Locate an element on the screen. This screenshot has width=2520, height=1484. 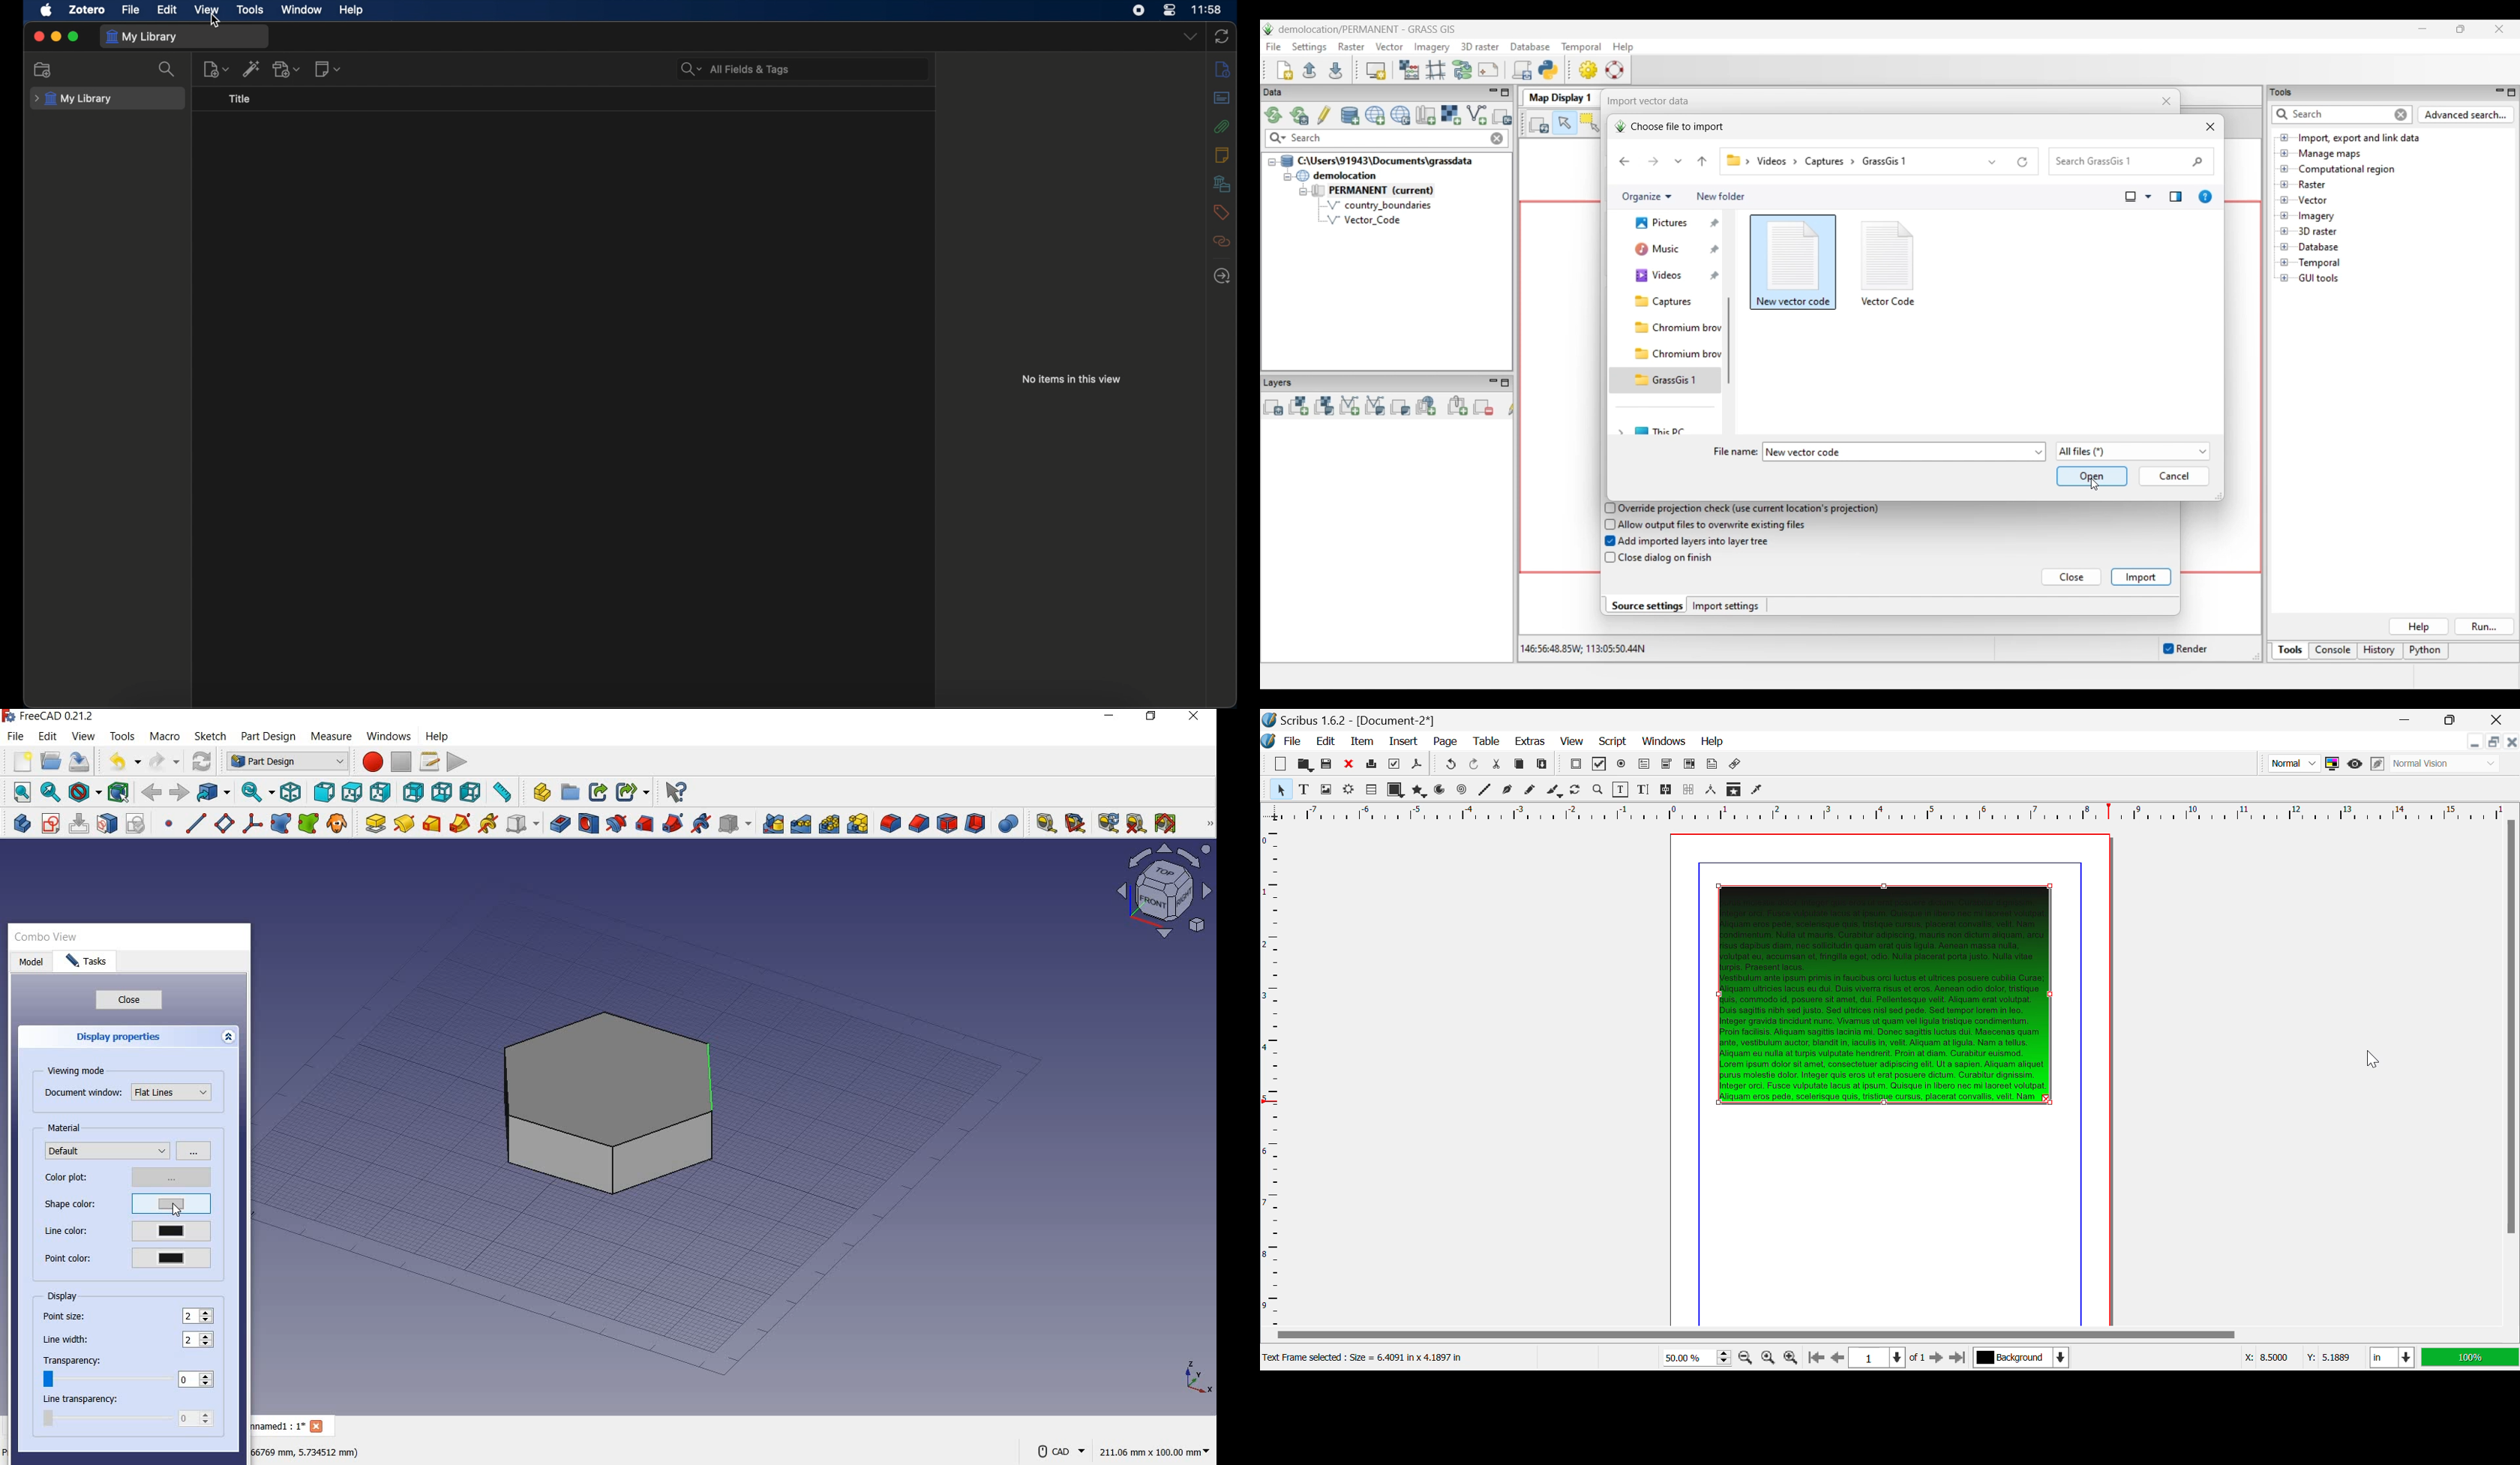
create part is located at coordinates (538, 792).